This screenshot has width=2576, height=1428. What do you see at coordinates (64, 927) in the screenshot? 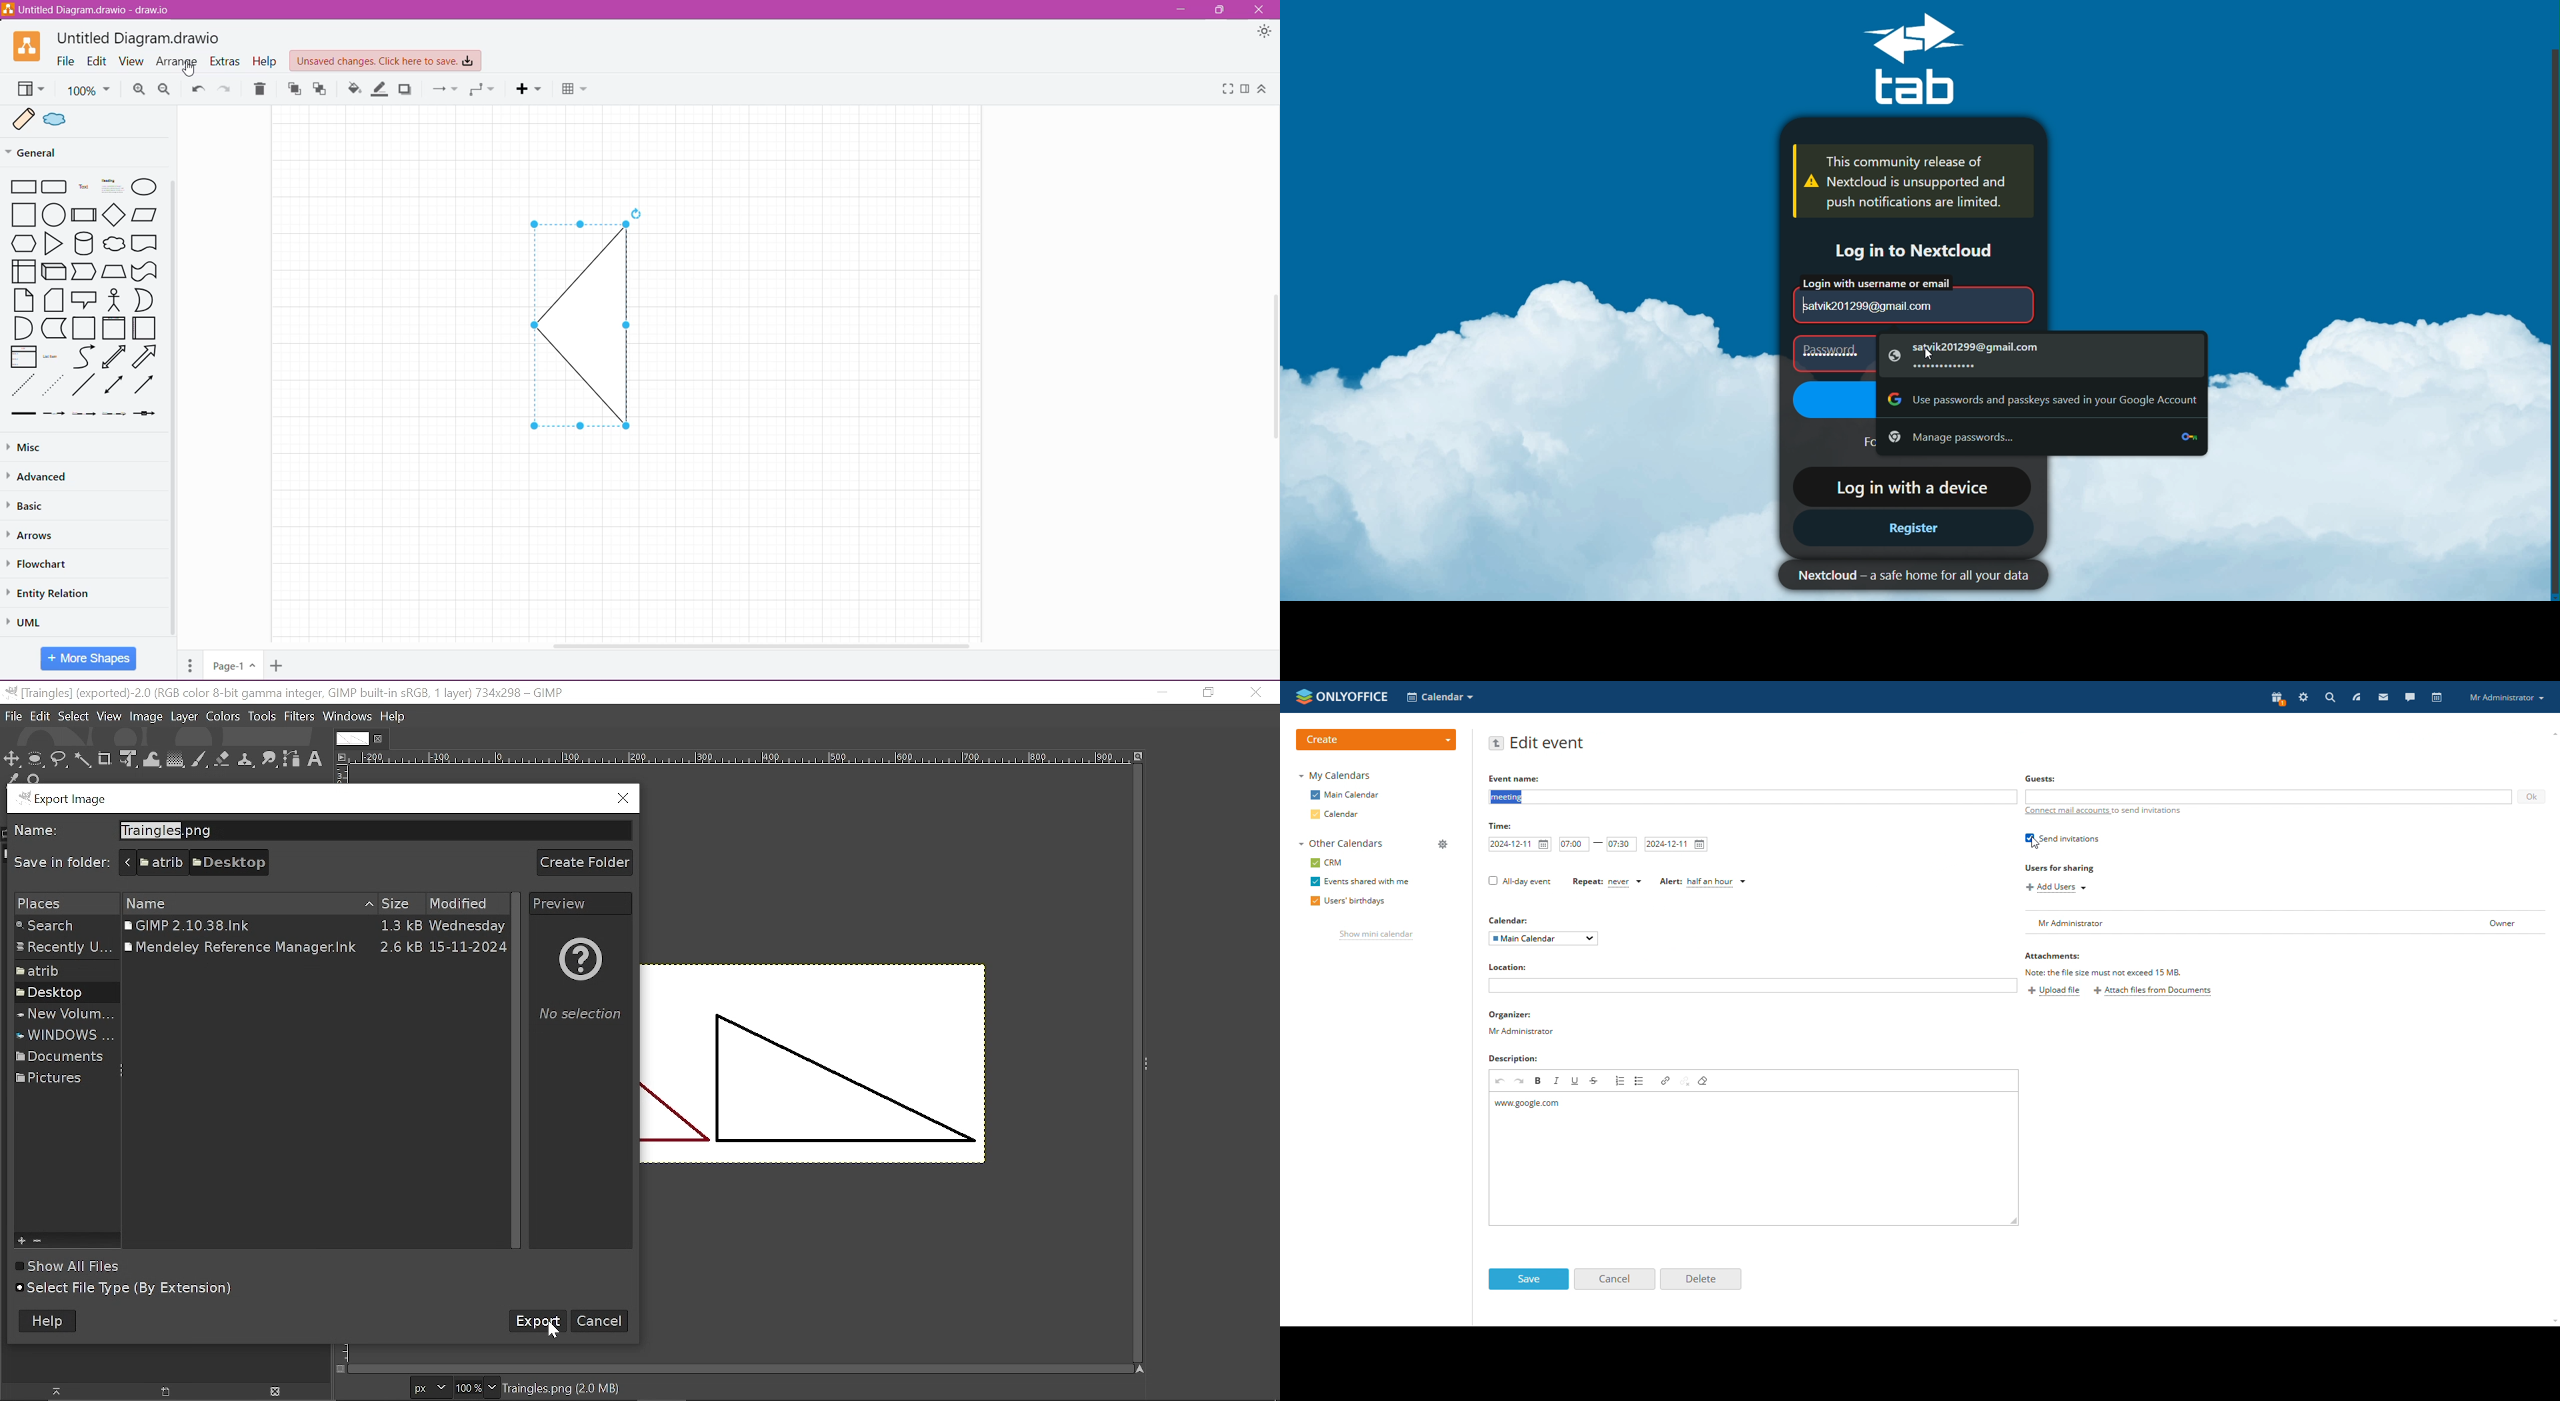
I see `search` at bounding box center [64, 927].